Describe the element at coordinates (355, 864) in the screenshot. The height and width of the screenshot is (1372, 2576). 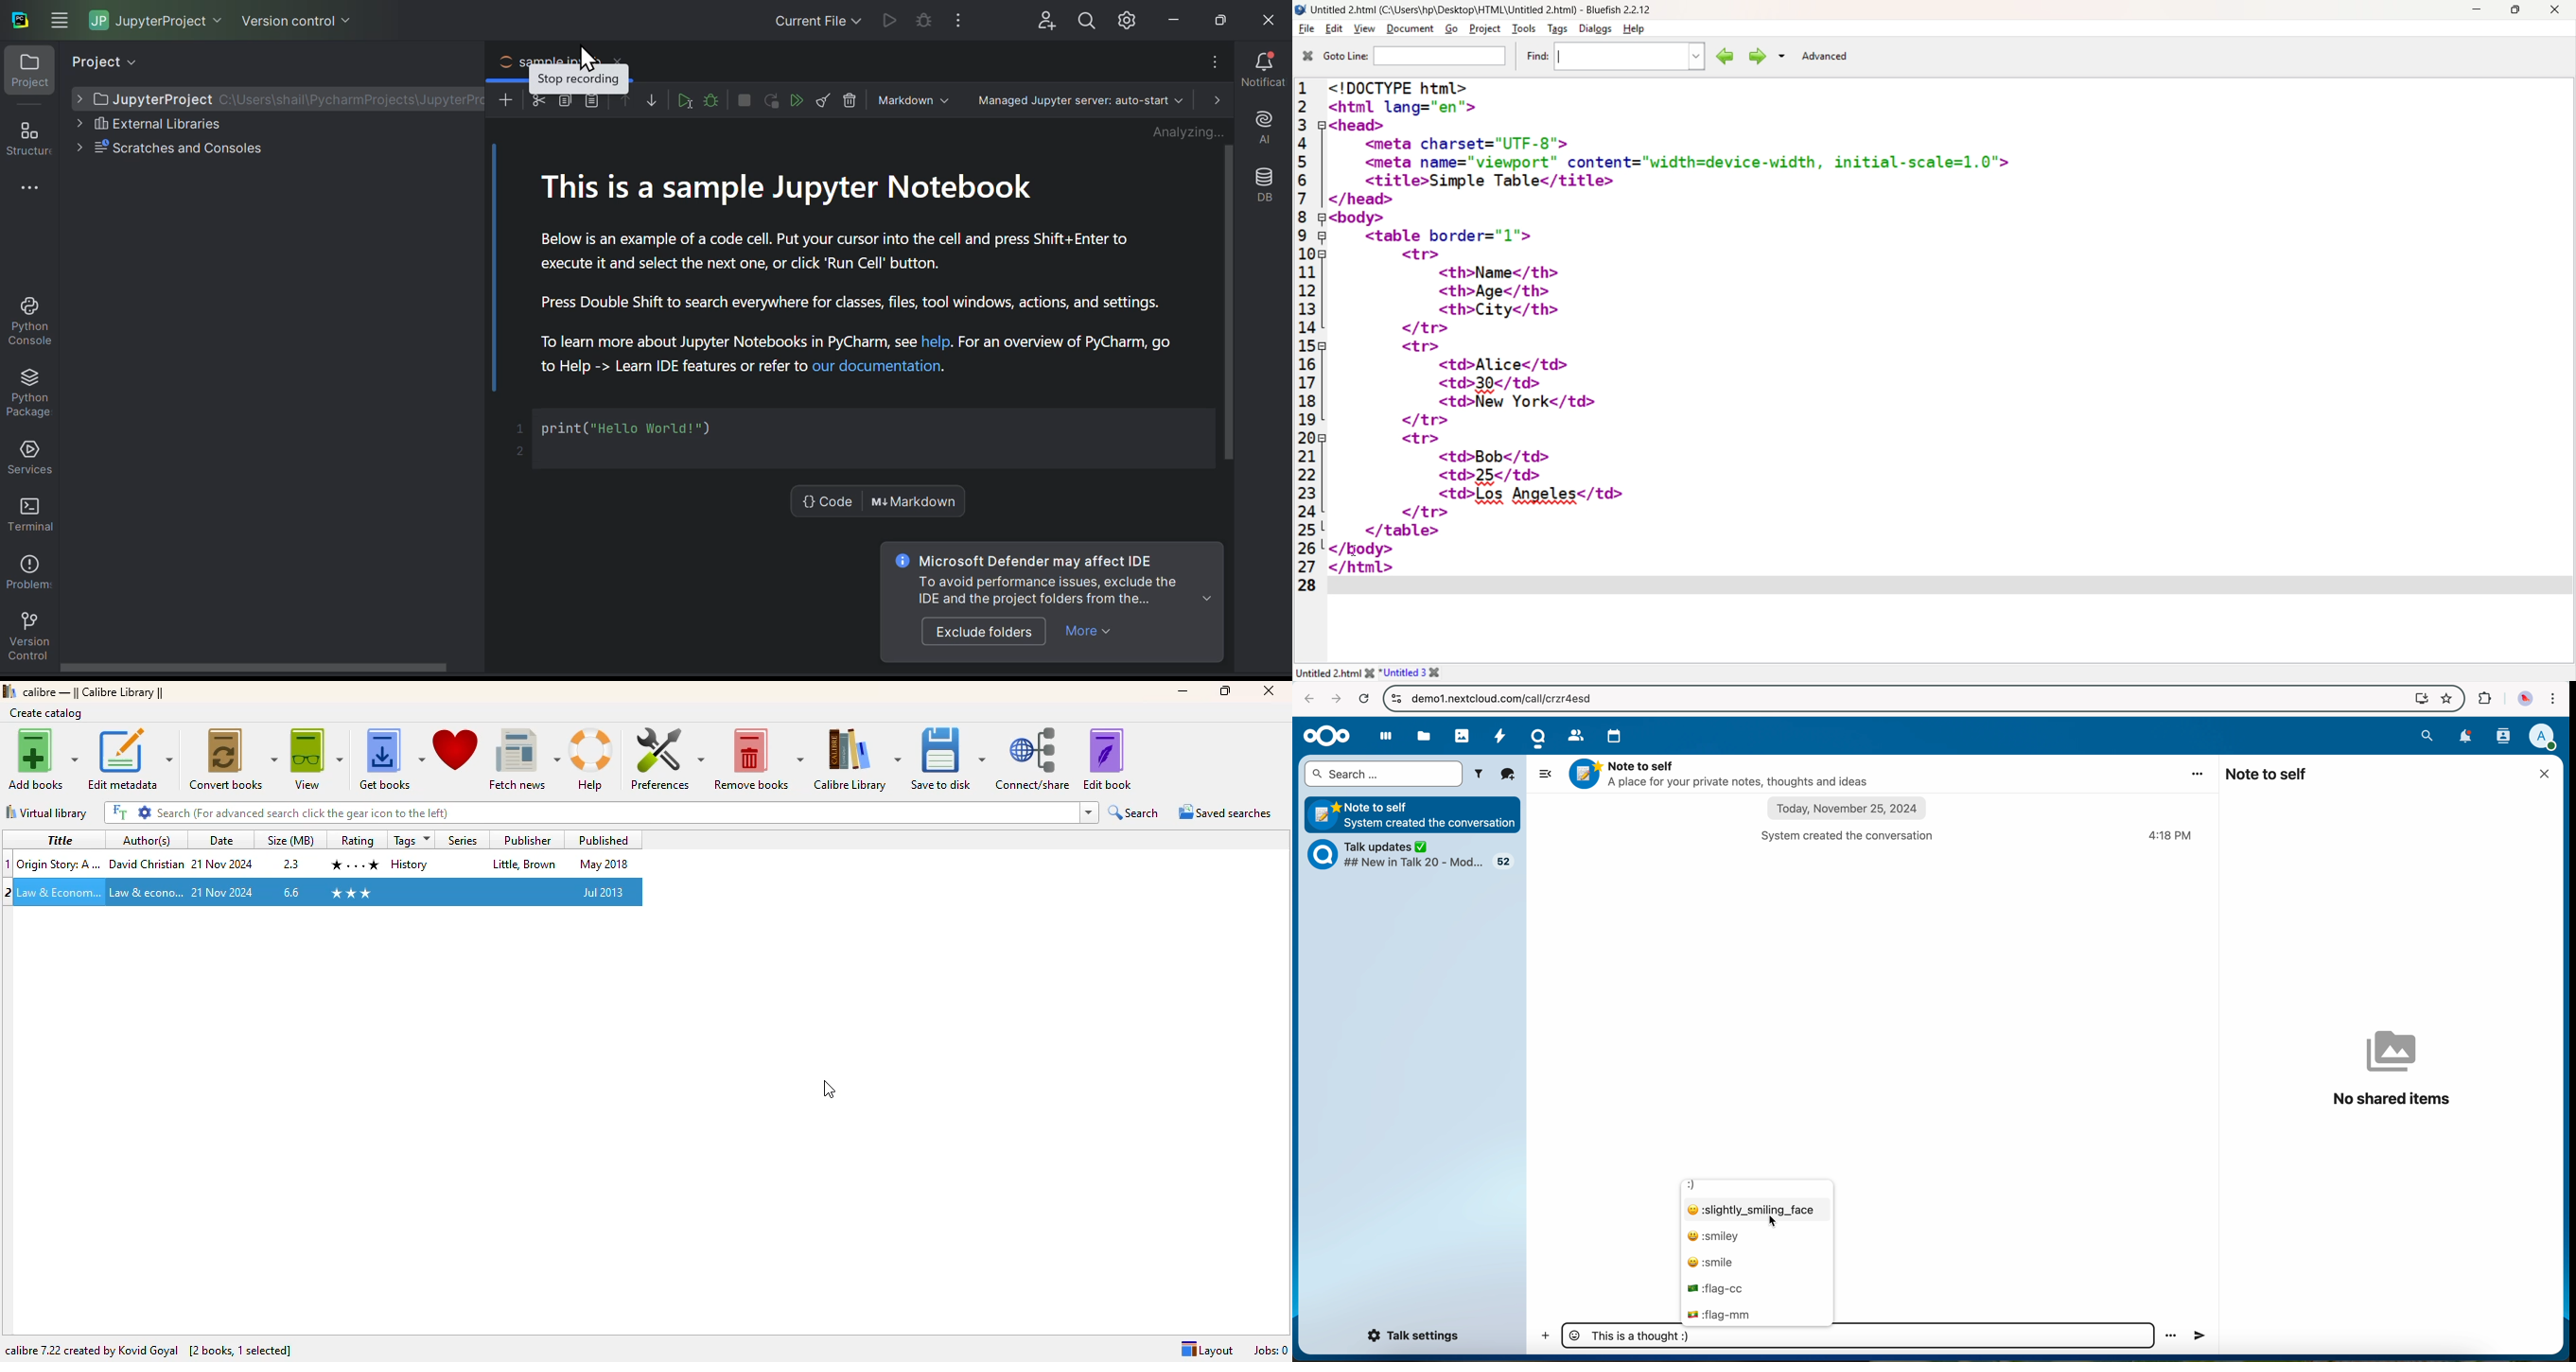
I see `rating` at that location.